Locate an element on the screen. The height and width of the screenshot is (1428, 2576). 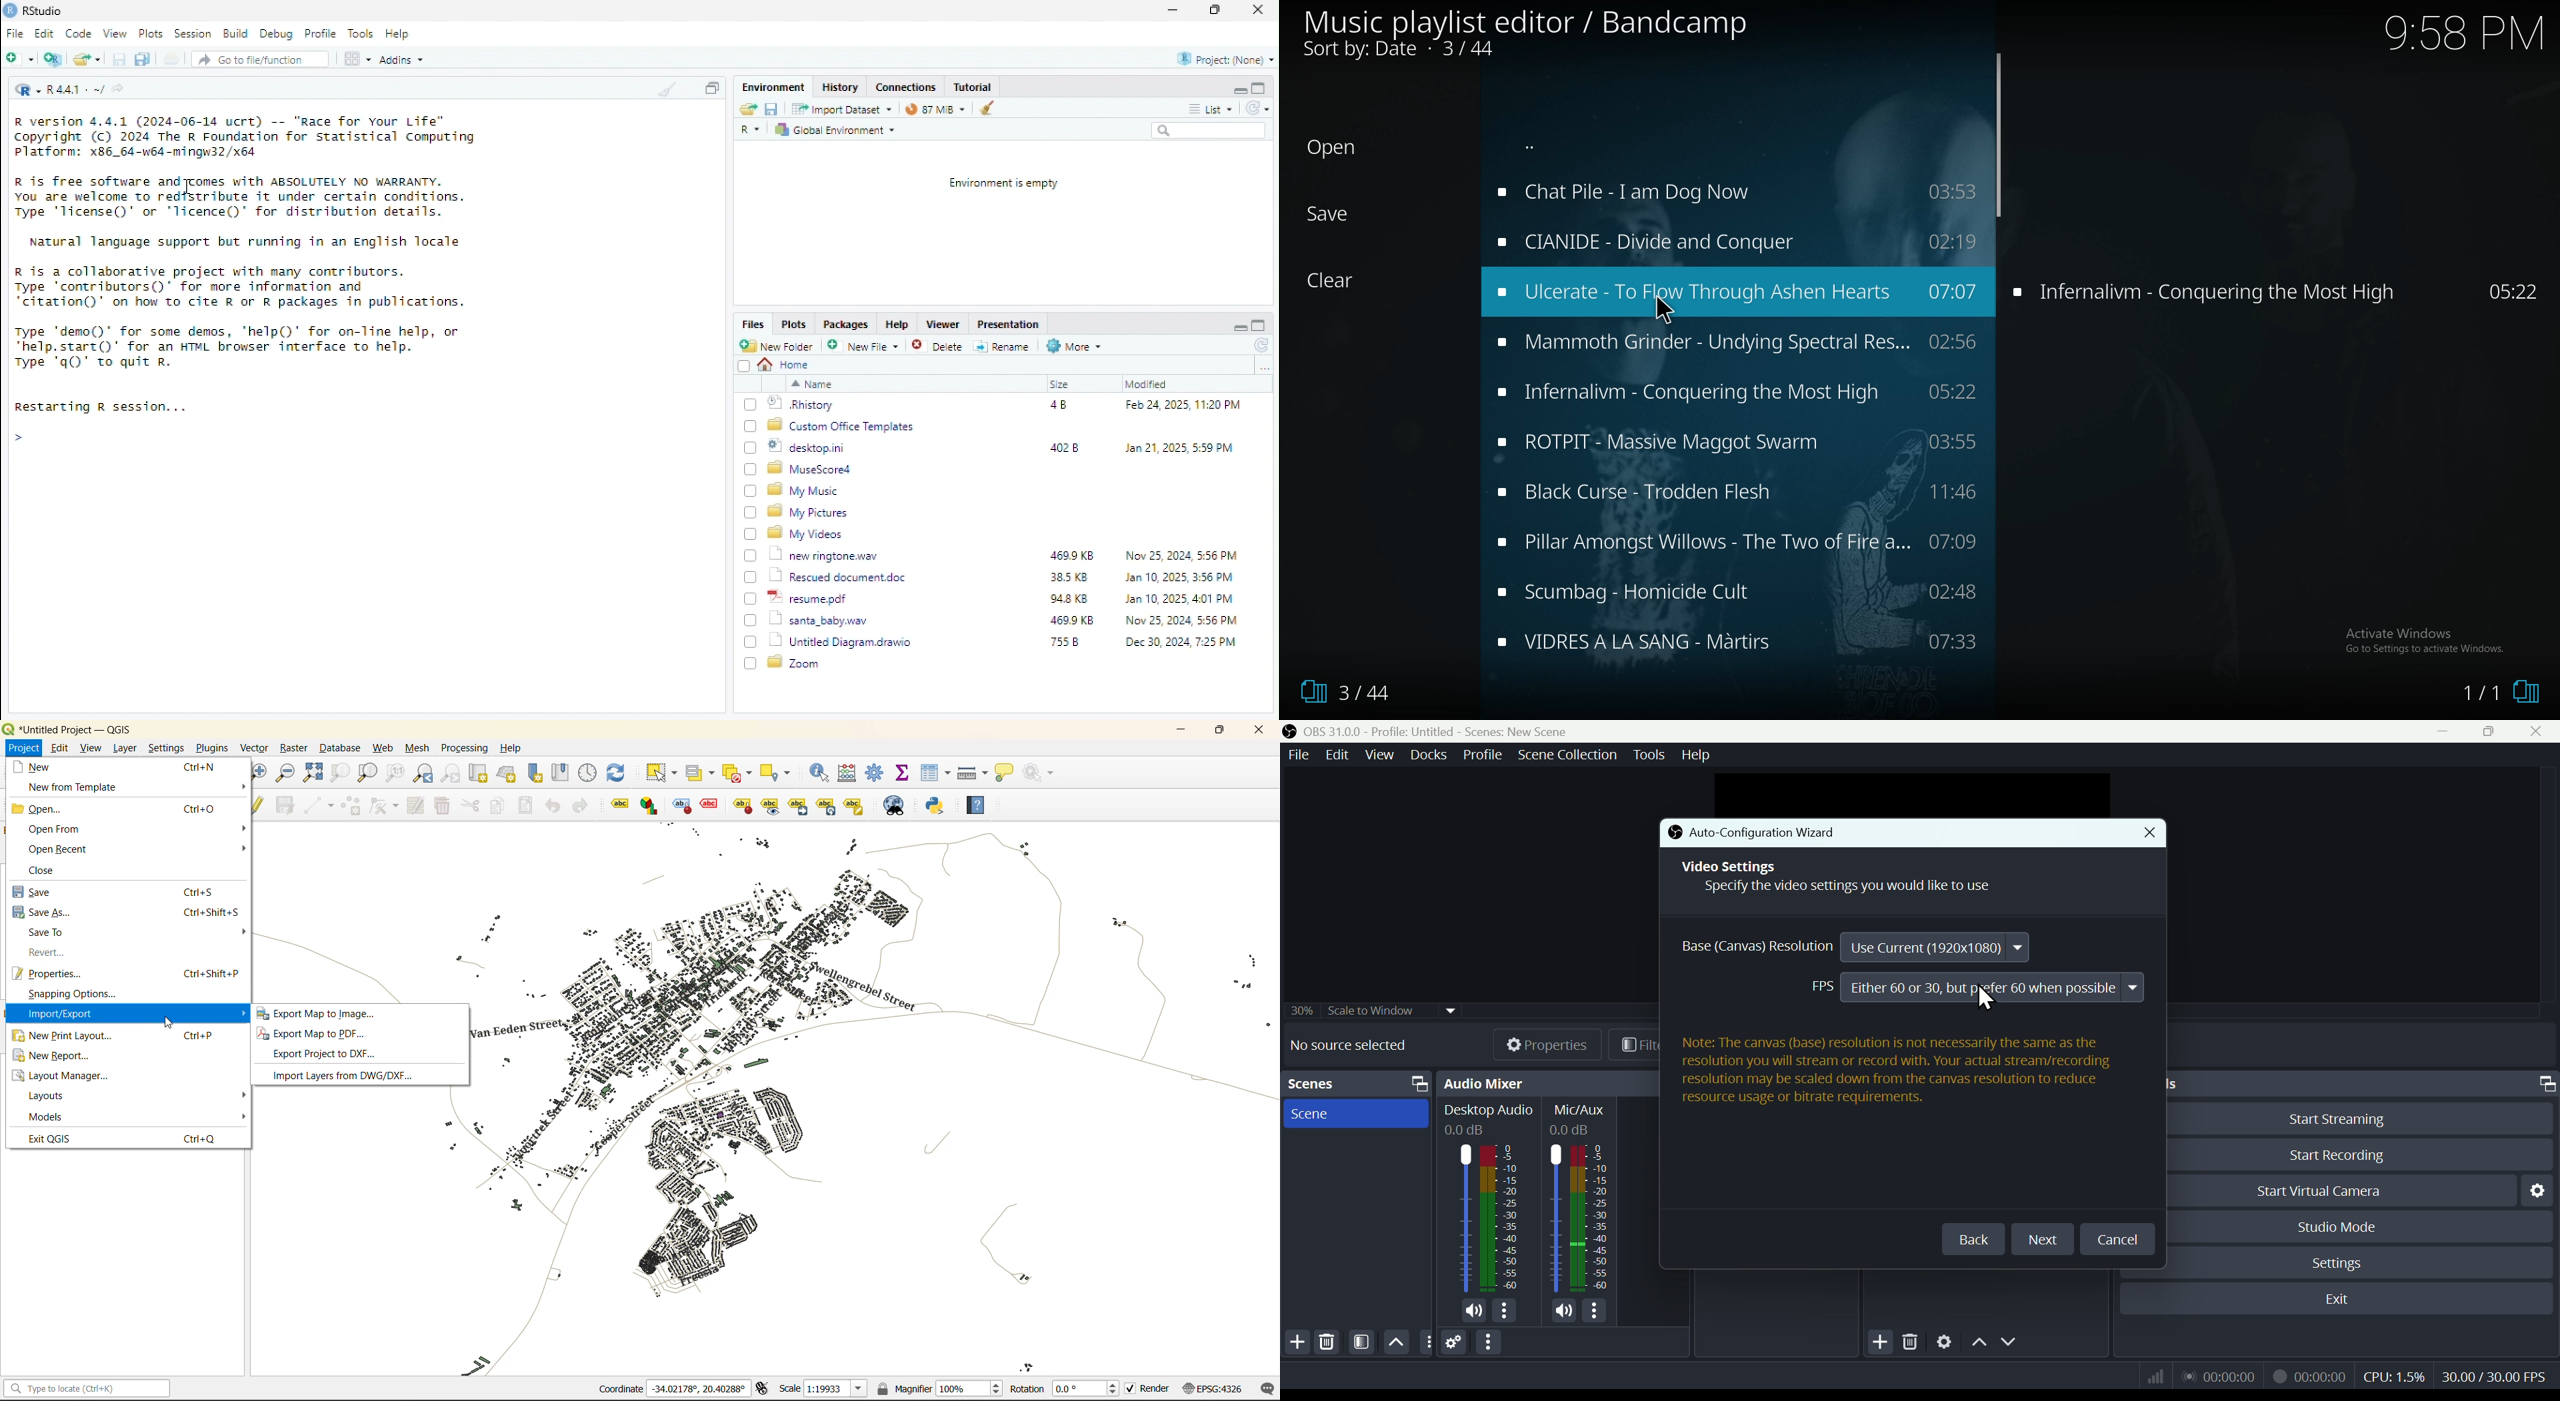
R 4.4.1 ~/ is located at coordinates (76, 91).